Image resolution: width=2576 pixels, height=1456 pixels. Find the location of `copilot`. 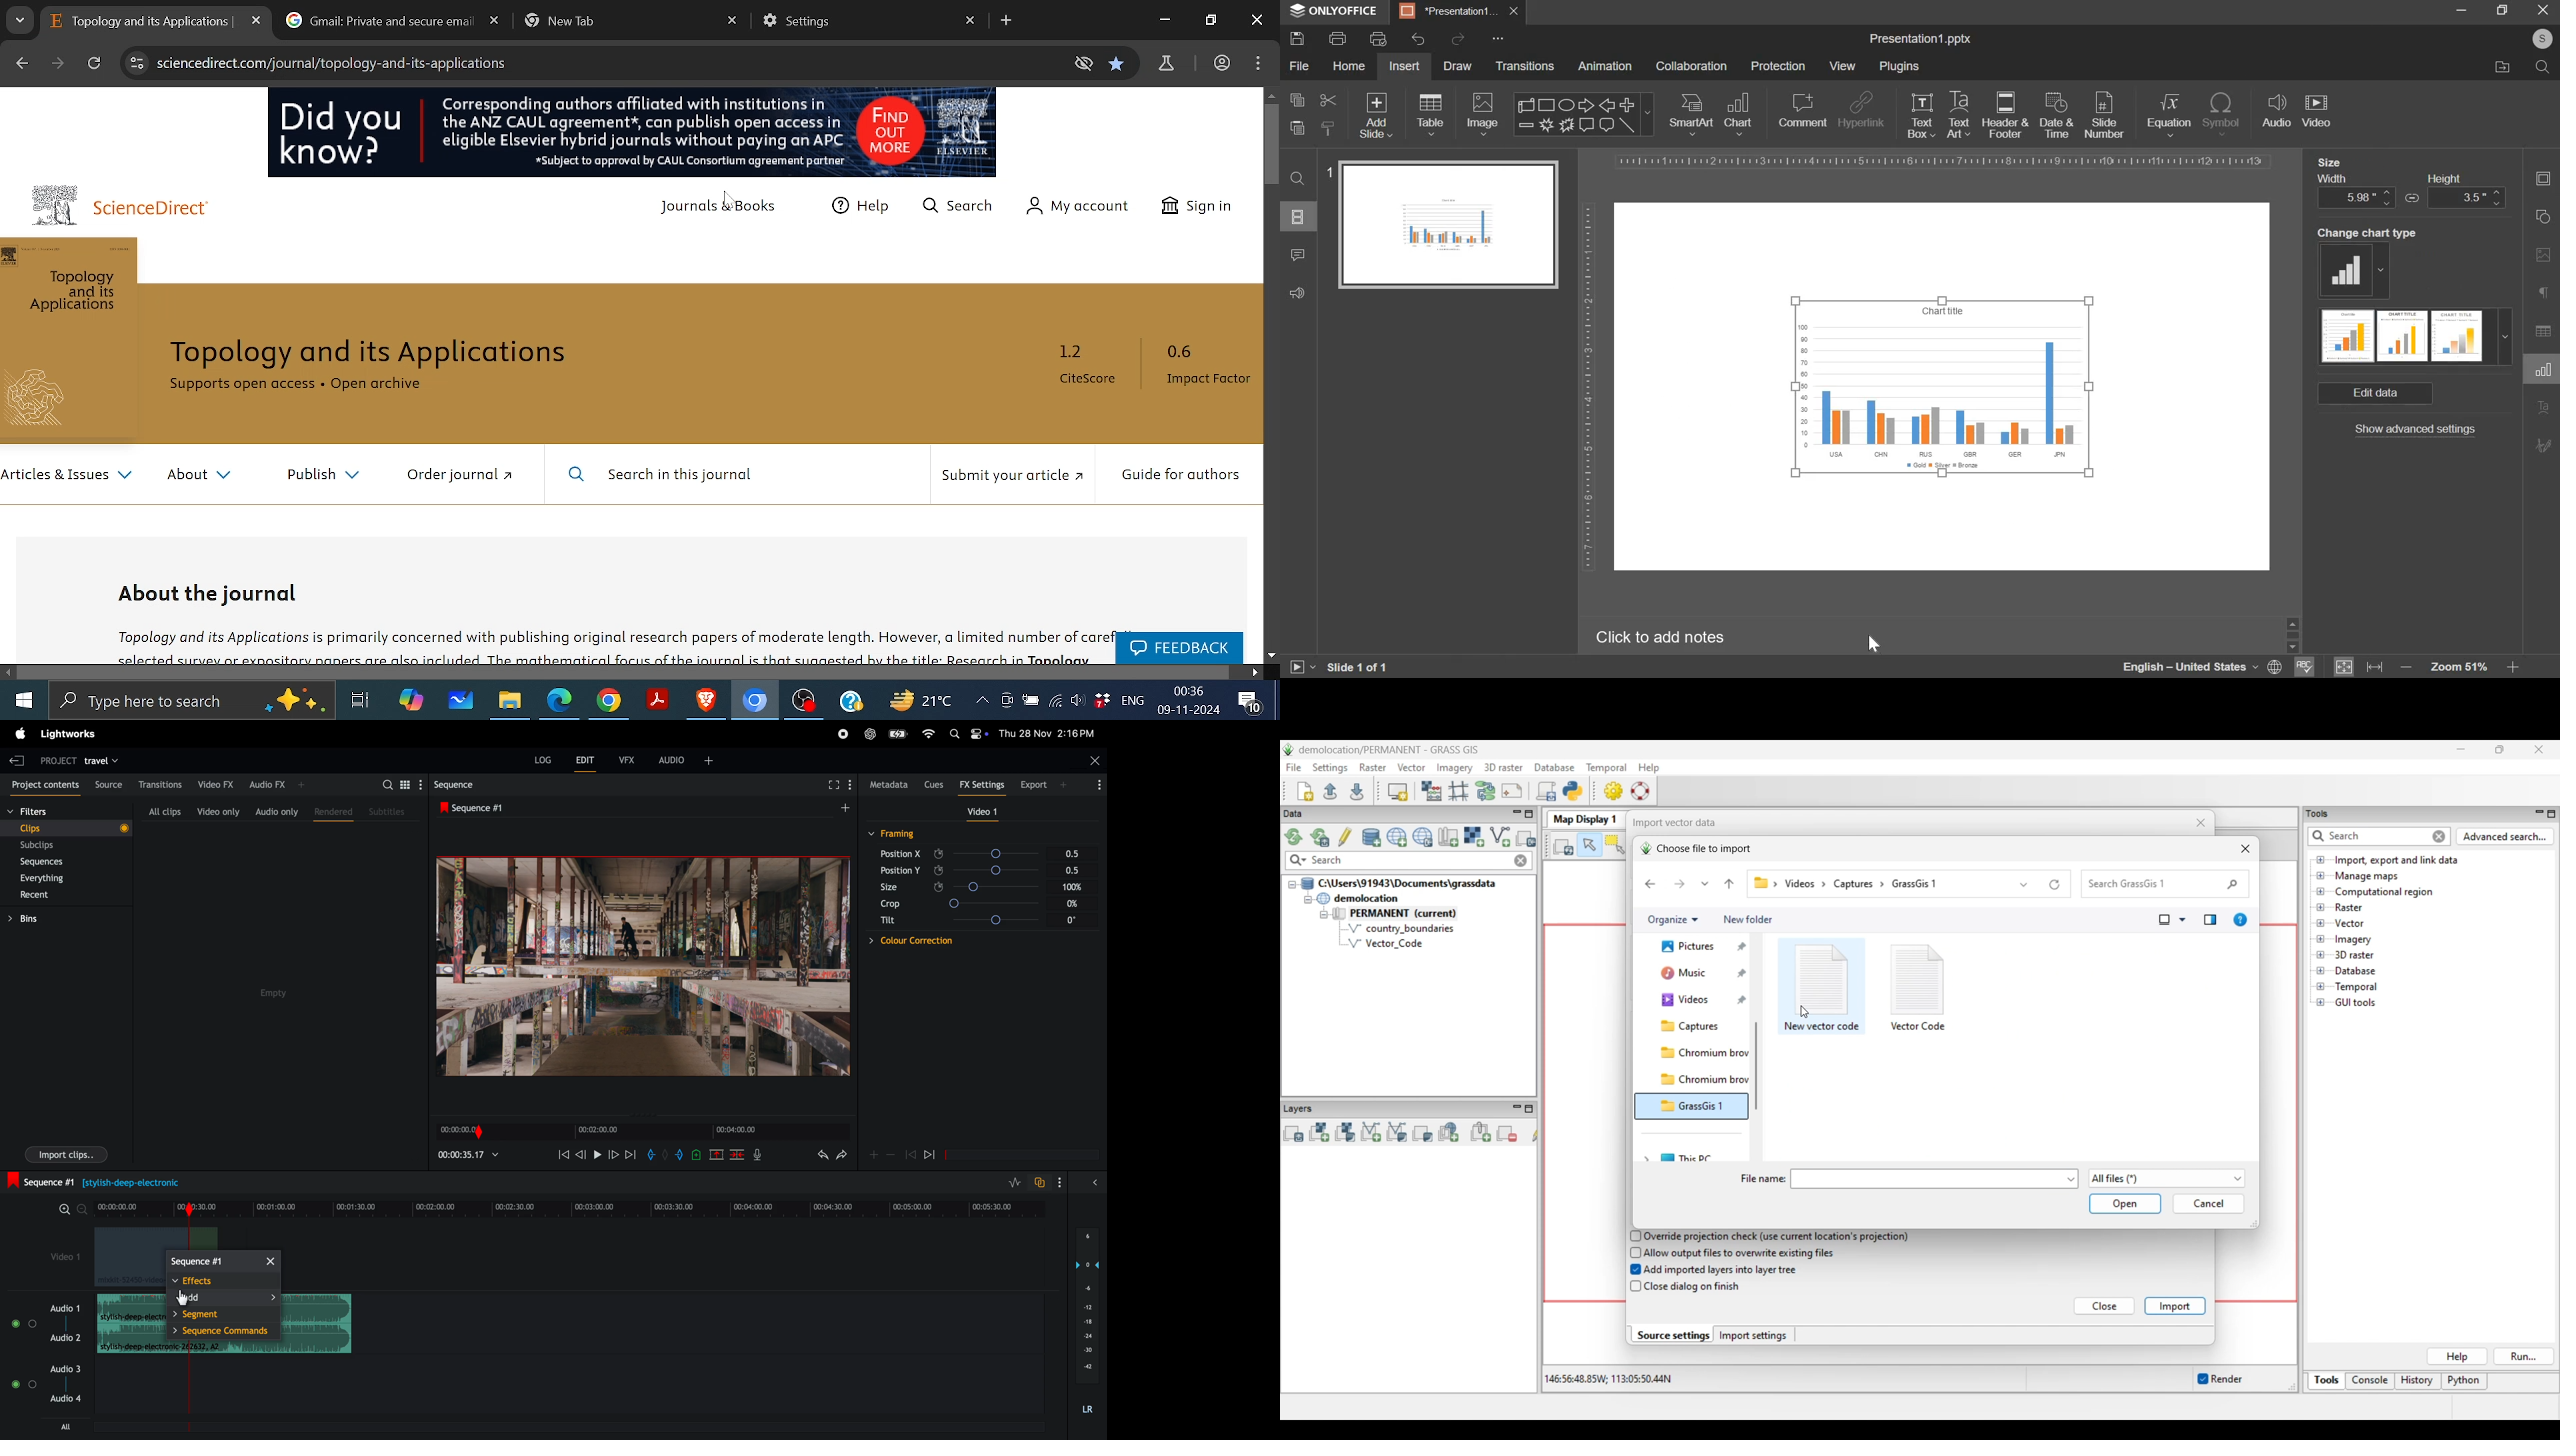

copilot is located at coordinates (406, 703).